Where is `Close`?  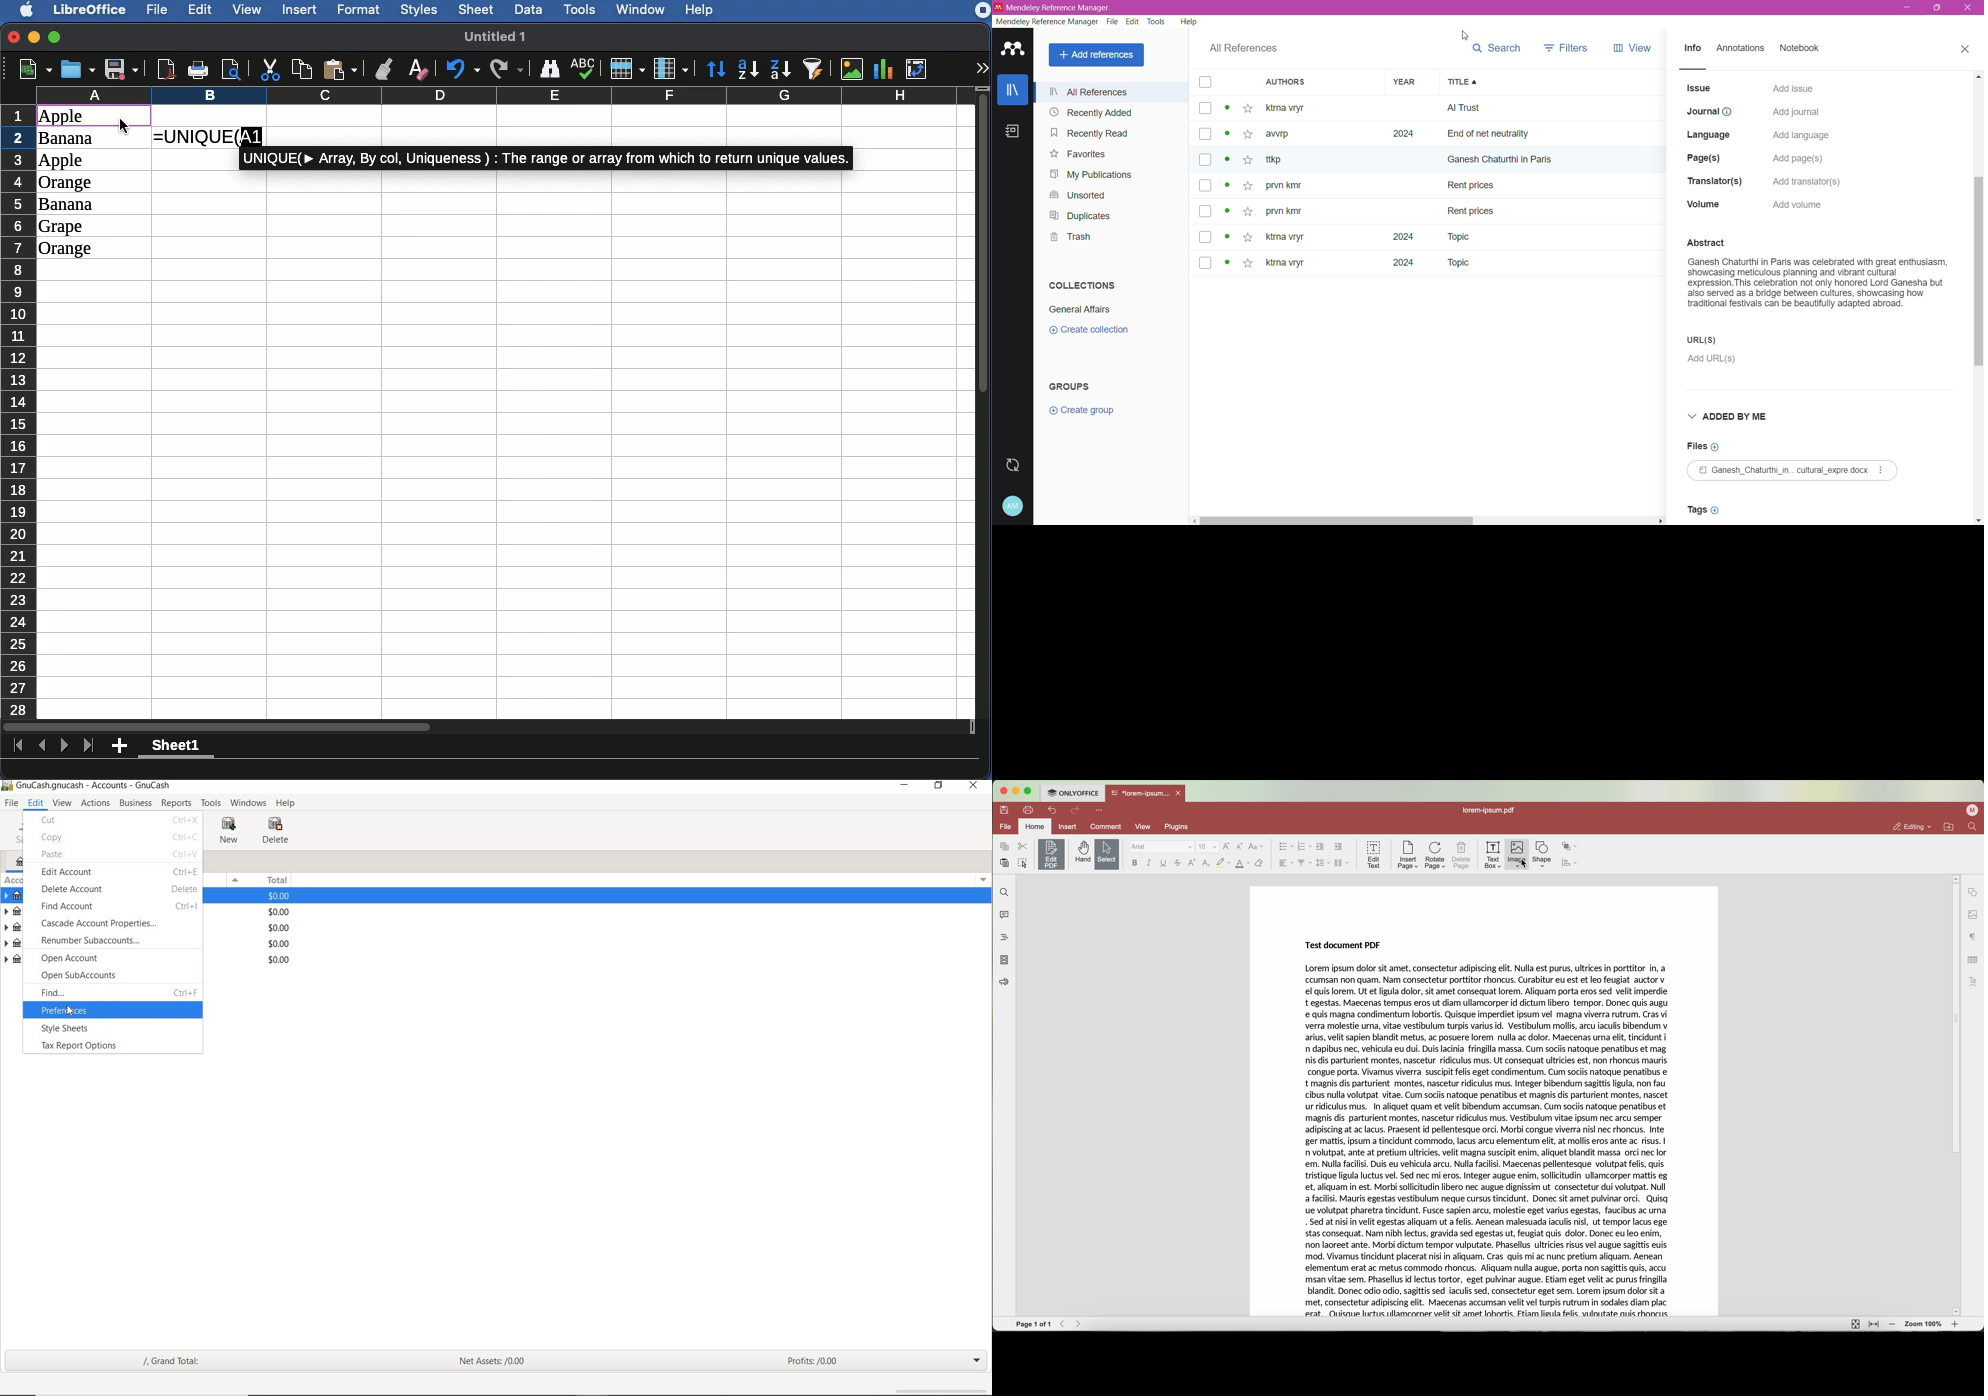
Close is located at coordinates (1965, 50).